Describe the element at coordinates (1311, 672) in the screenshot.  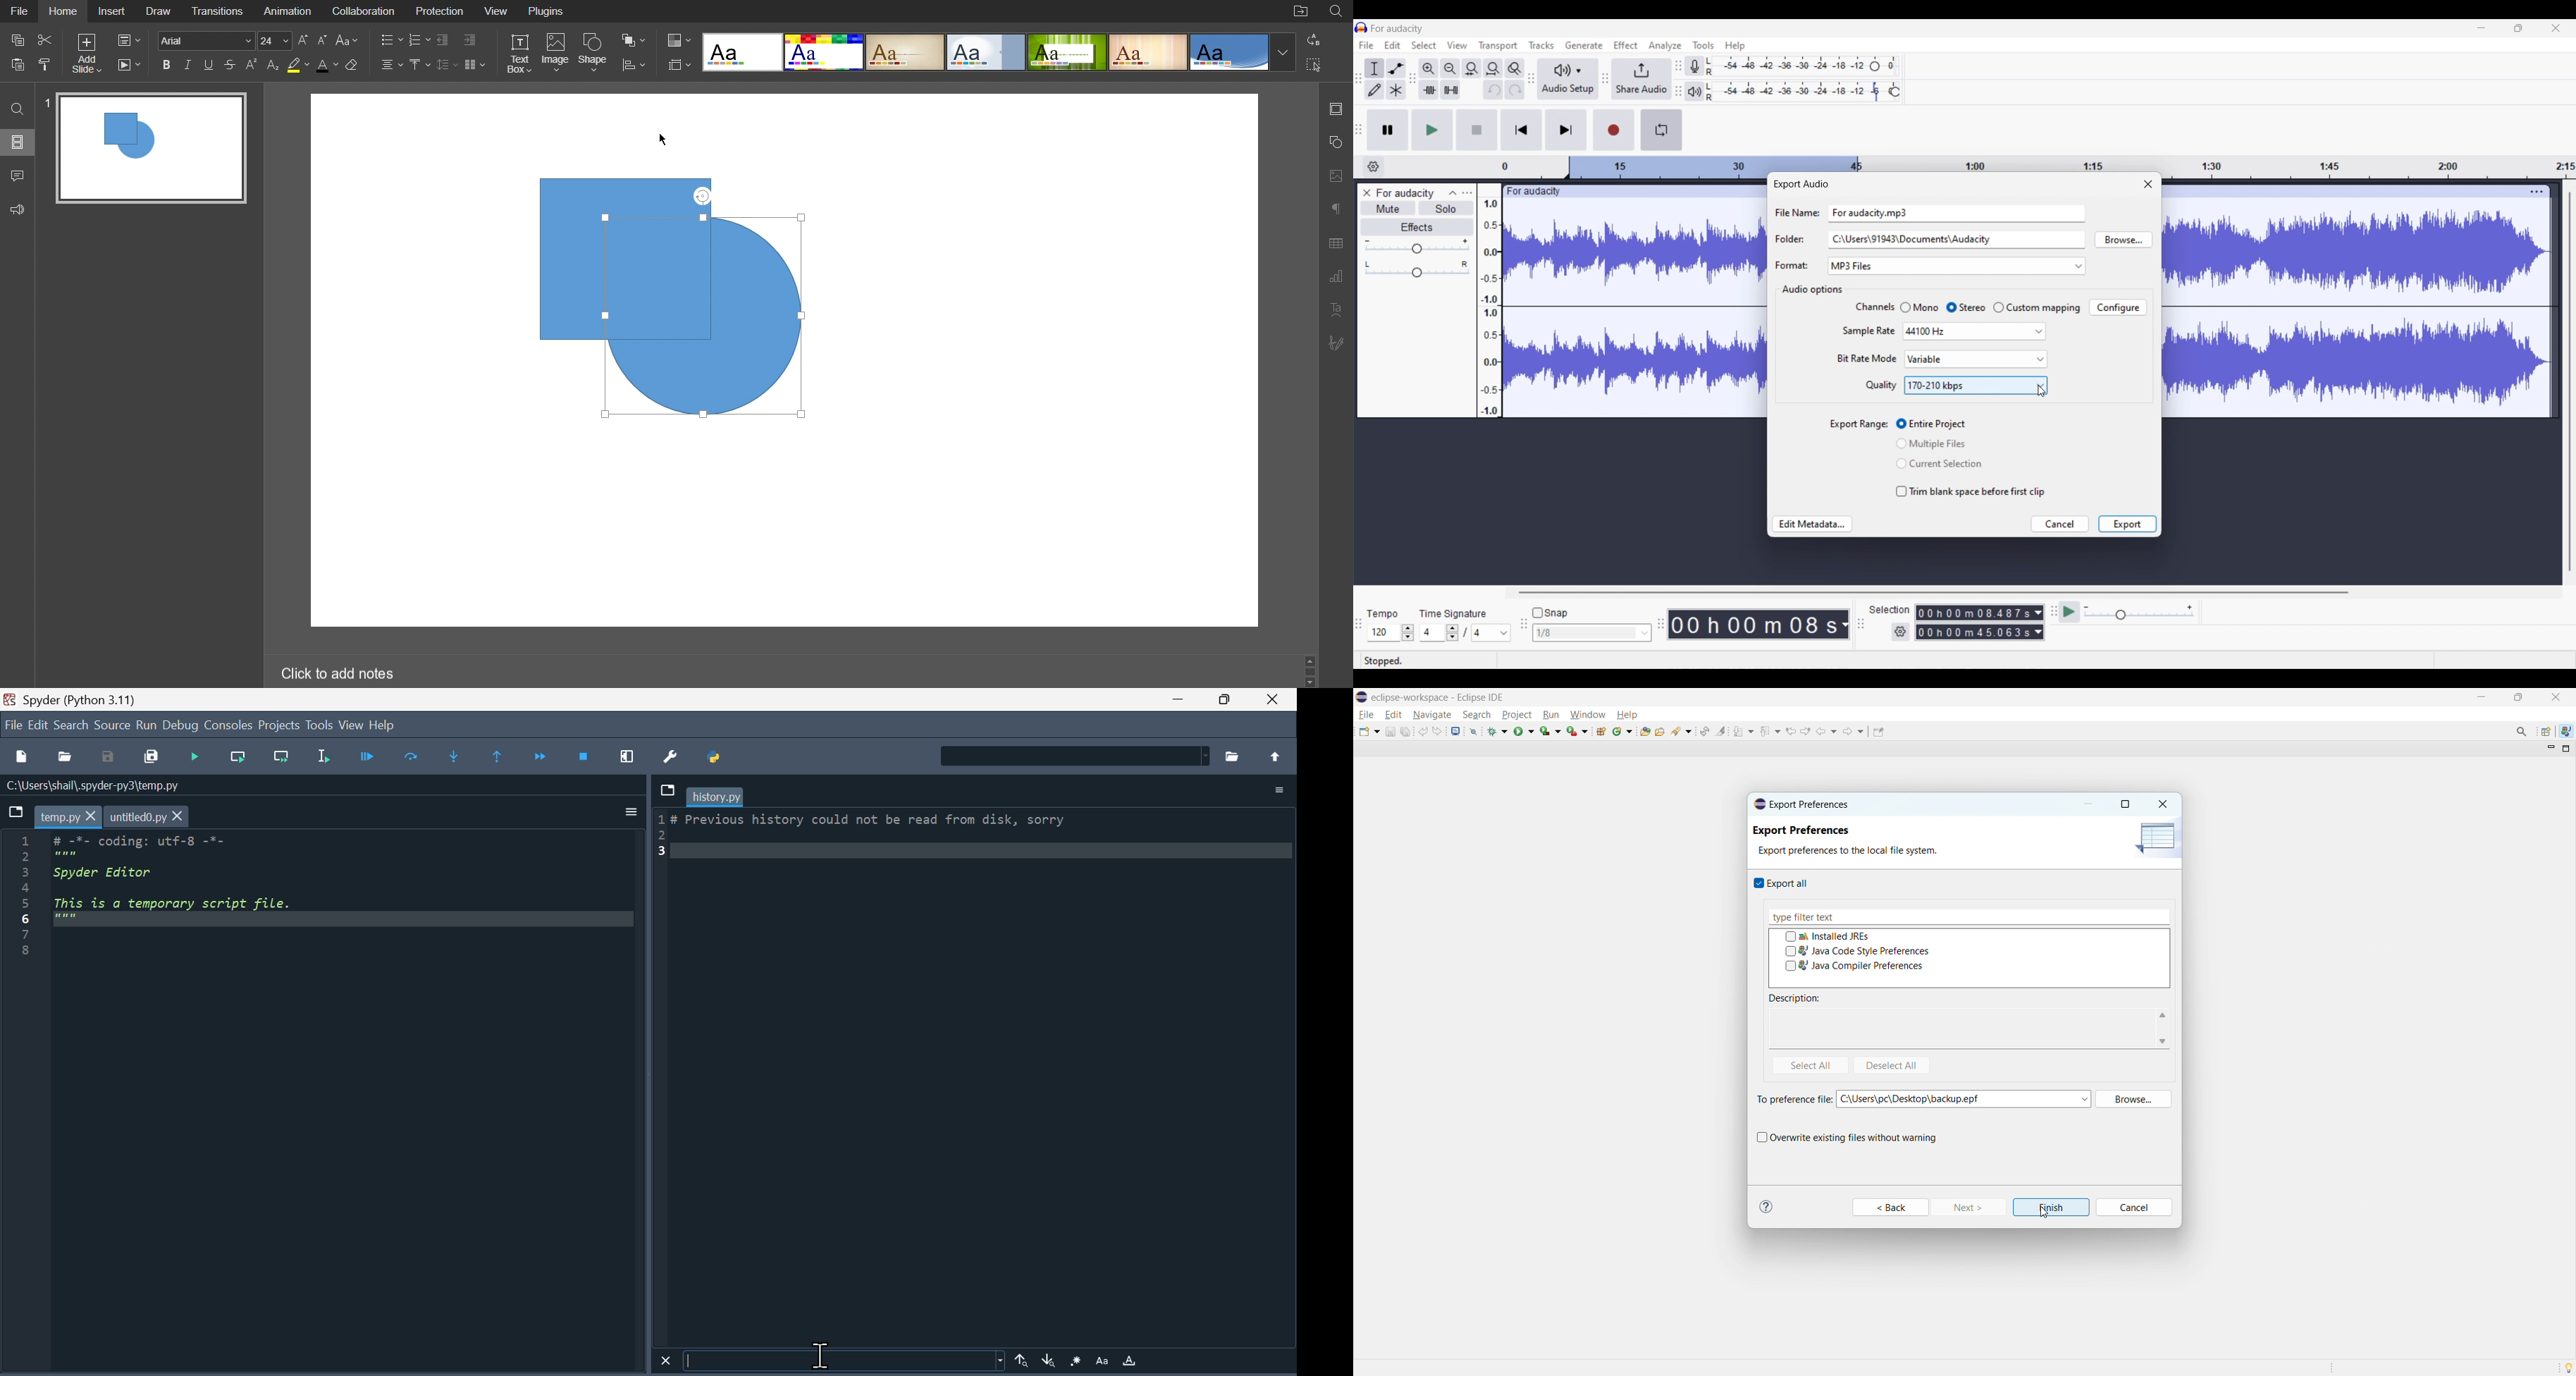
I see `Scroll Bar` at that location.